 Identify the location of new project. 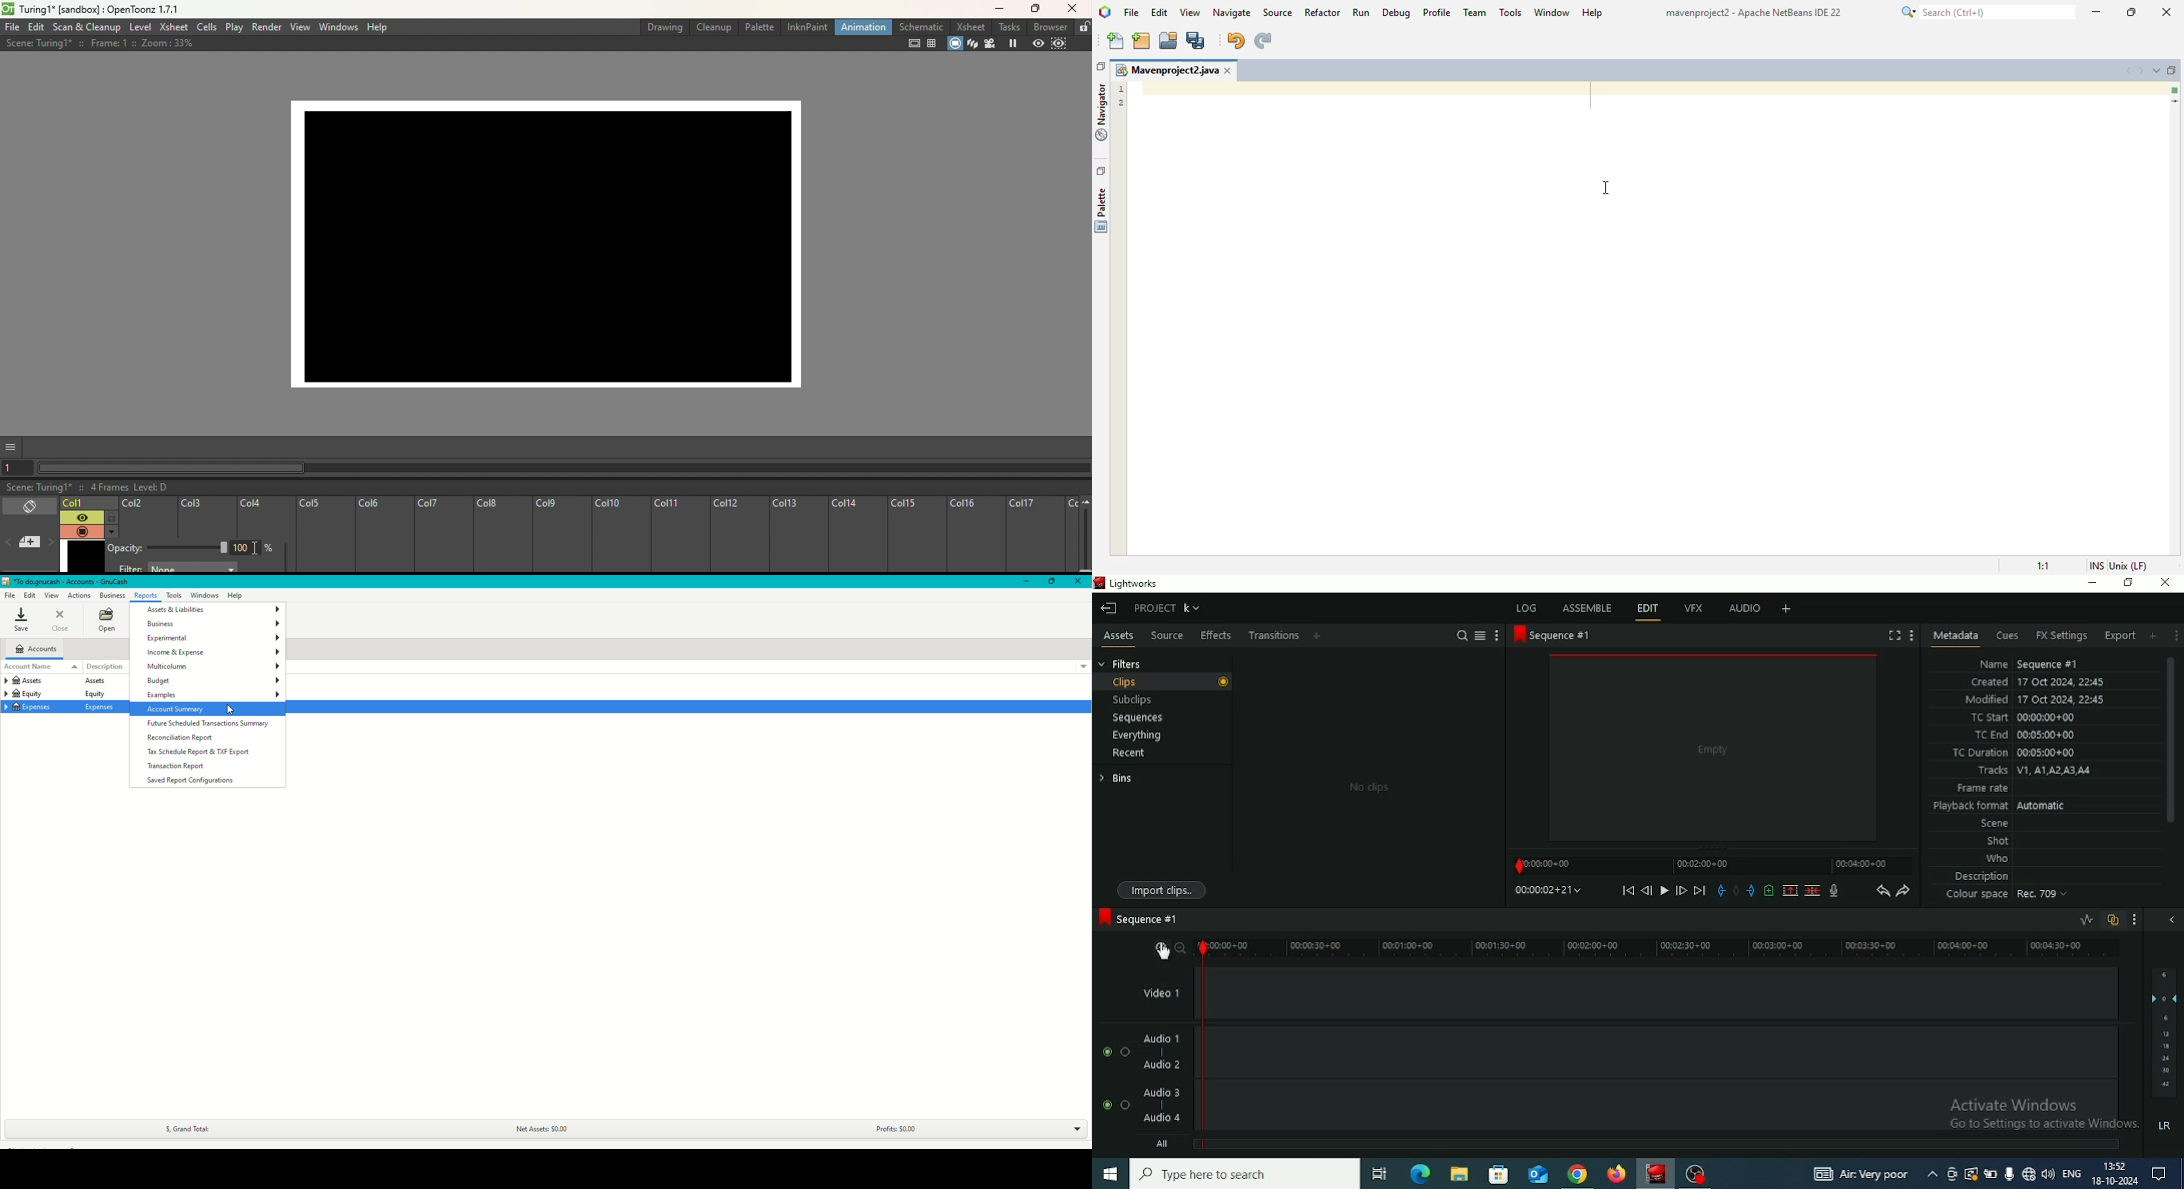
(1142, 41).